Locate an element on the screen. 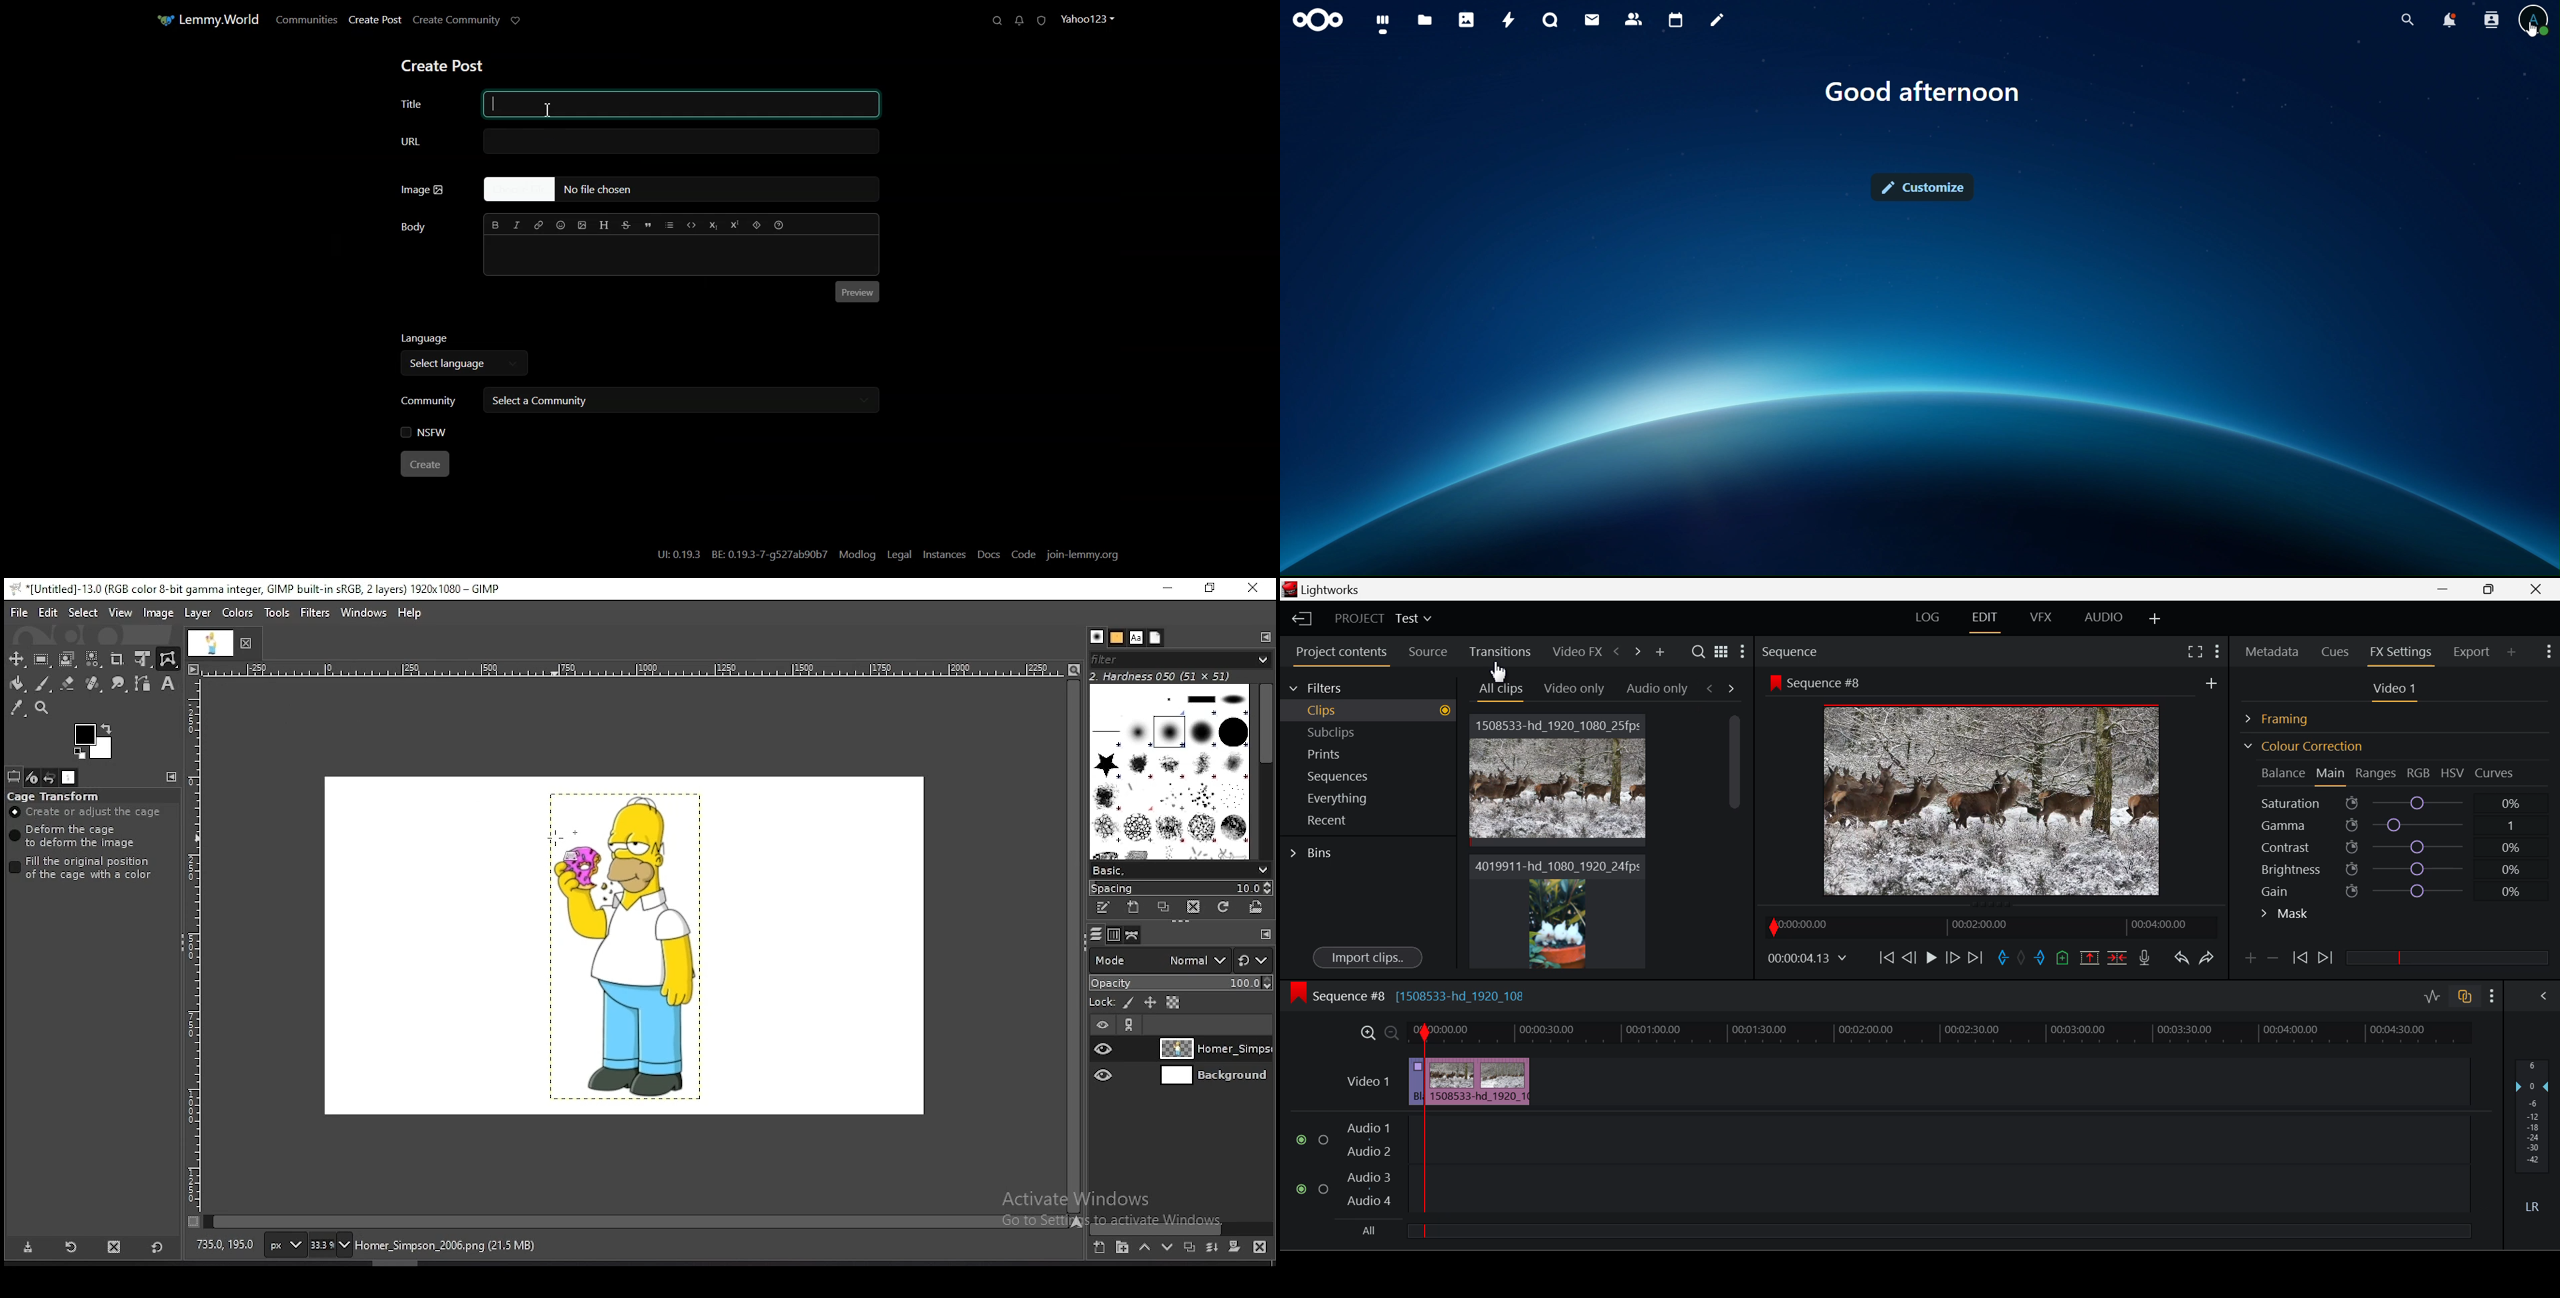 This screenshot has width=2576, height=1316. Superscript is located at coordinates (735, 225).